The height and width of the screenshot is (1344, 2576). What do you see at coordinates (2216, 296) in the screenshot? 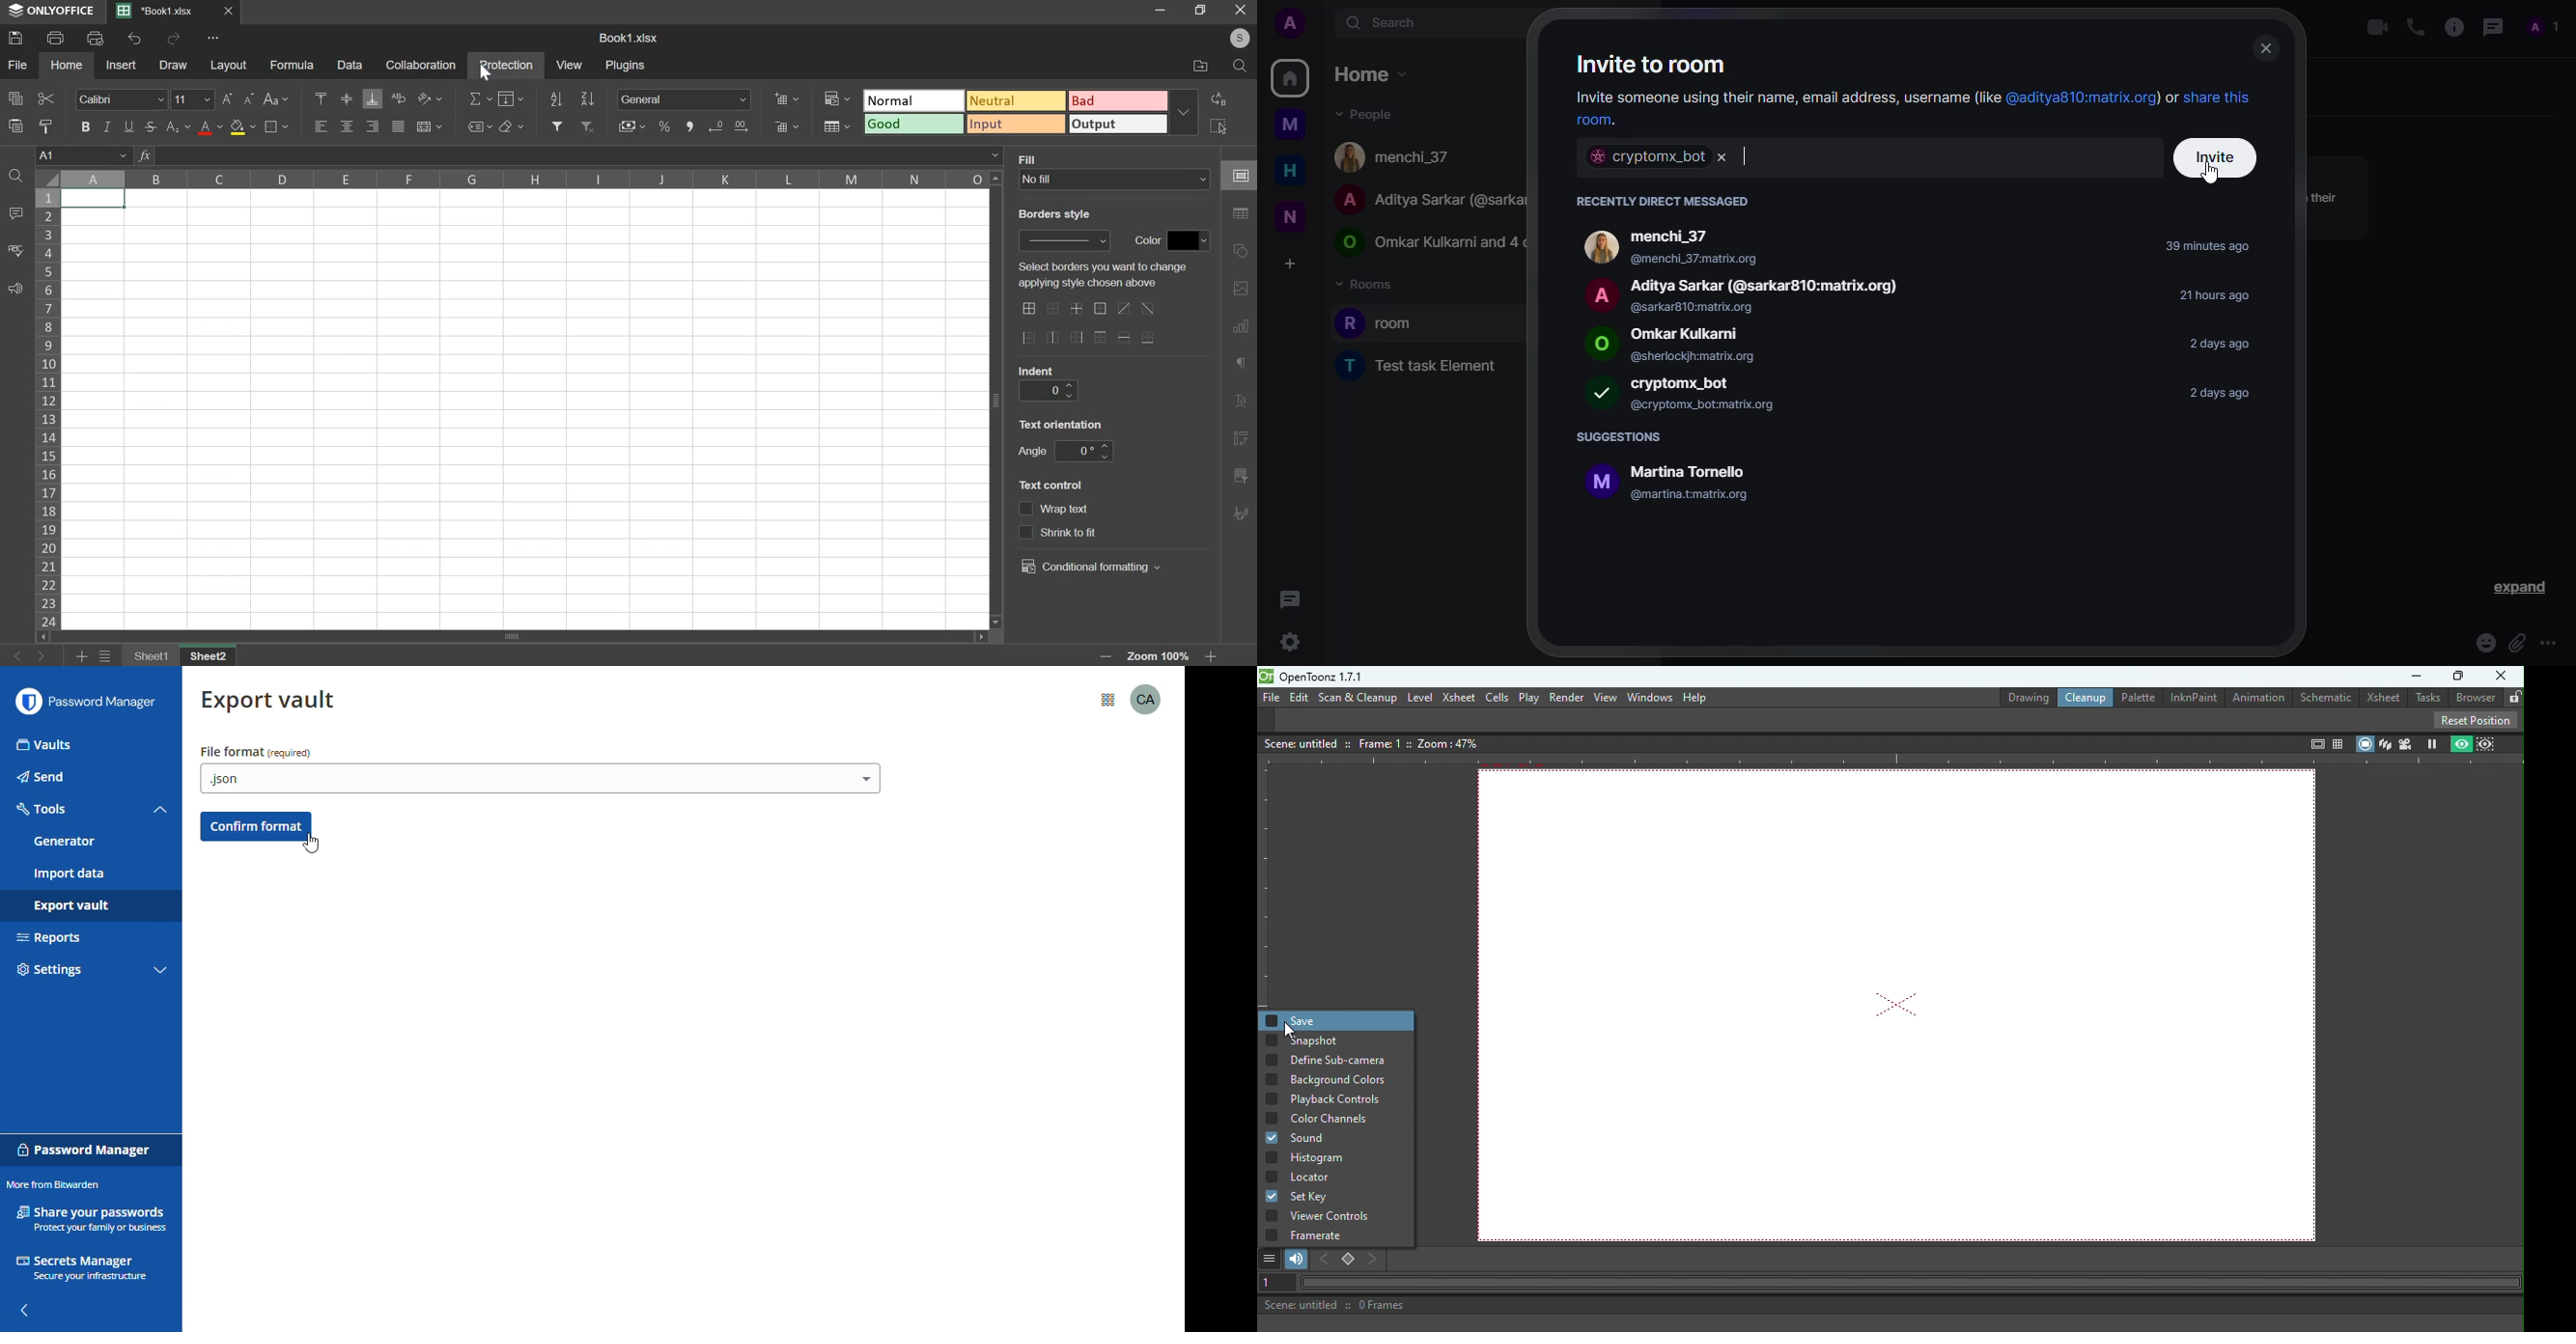
I see `21 hours ago` at bounding box center [2216, 296].